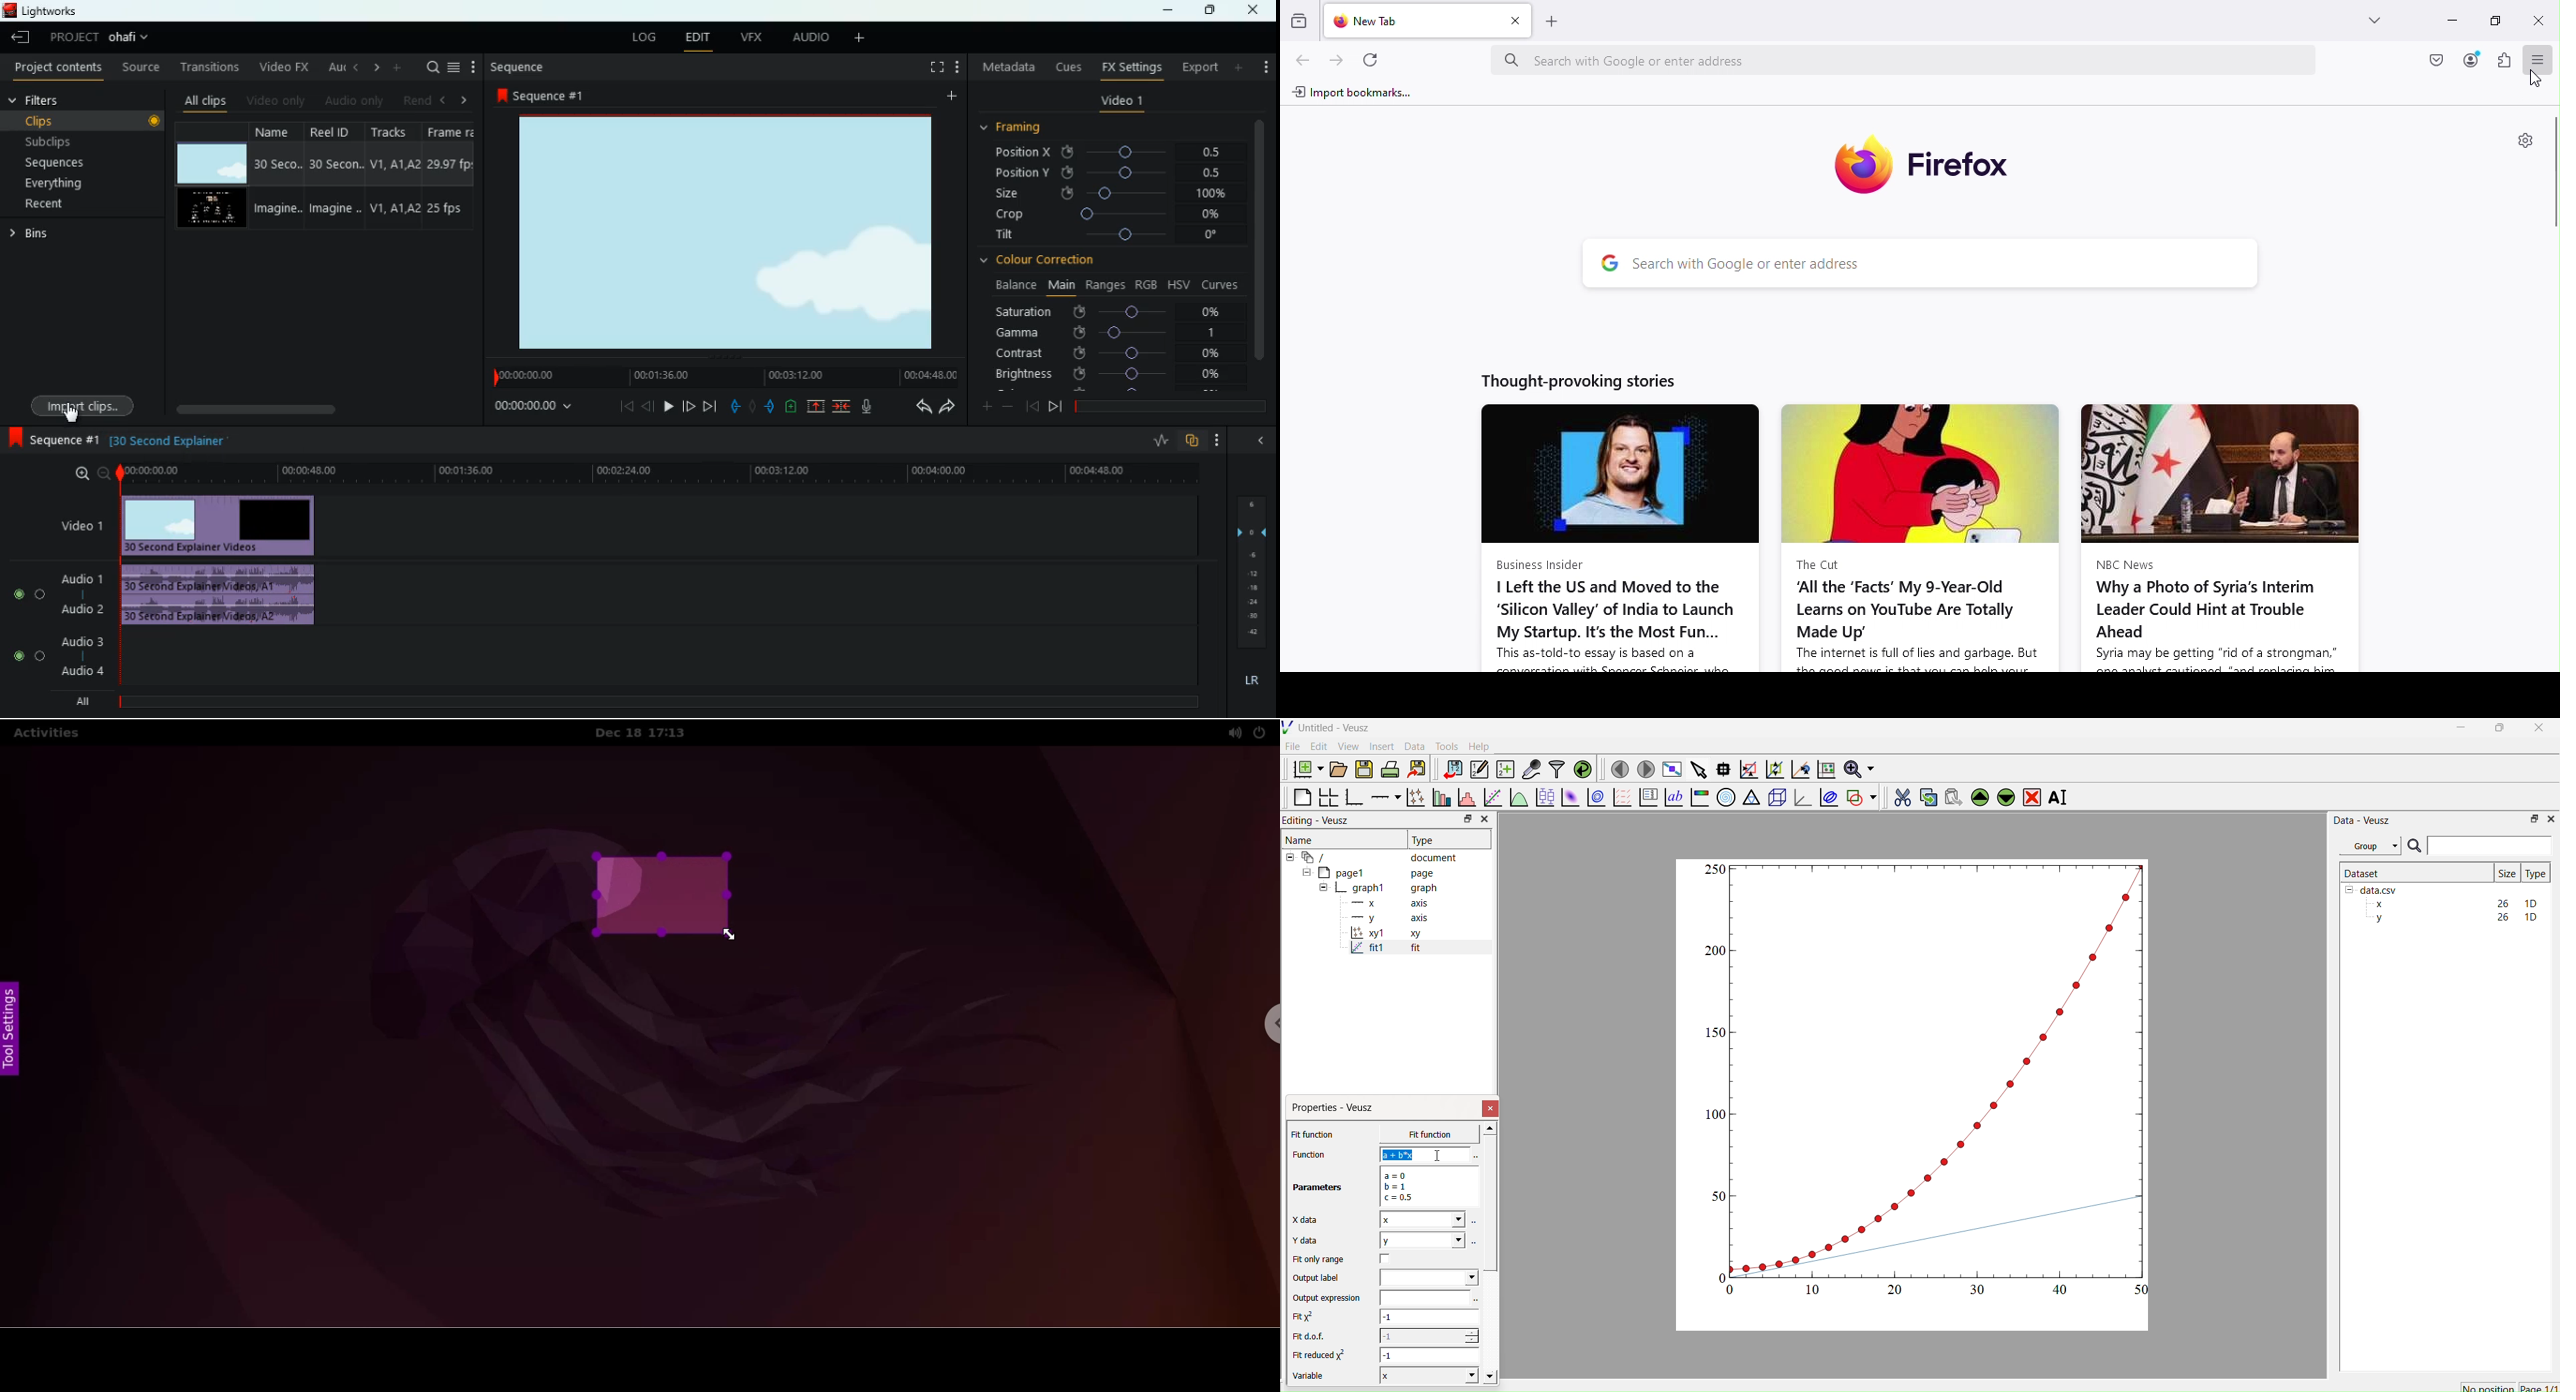 Image resolution: width=2576 pixels, height=1400 pixels. What do you see at coordinates (1340, 60) in the screenshot?
I see `Go forward one page` at bounding box center [1340, 60].